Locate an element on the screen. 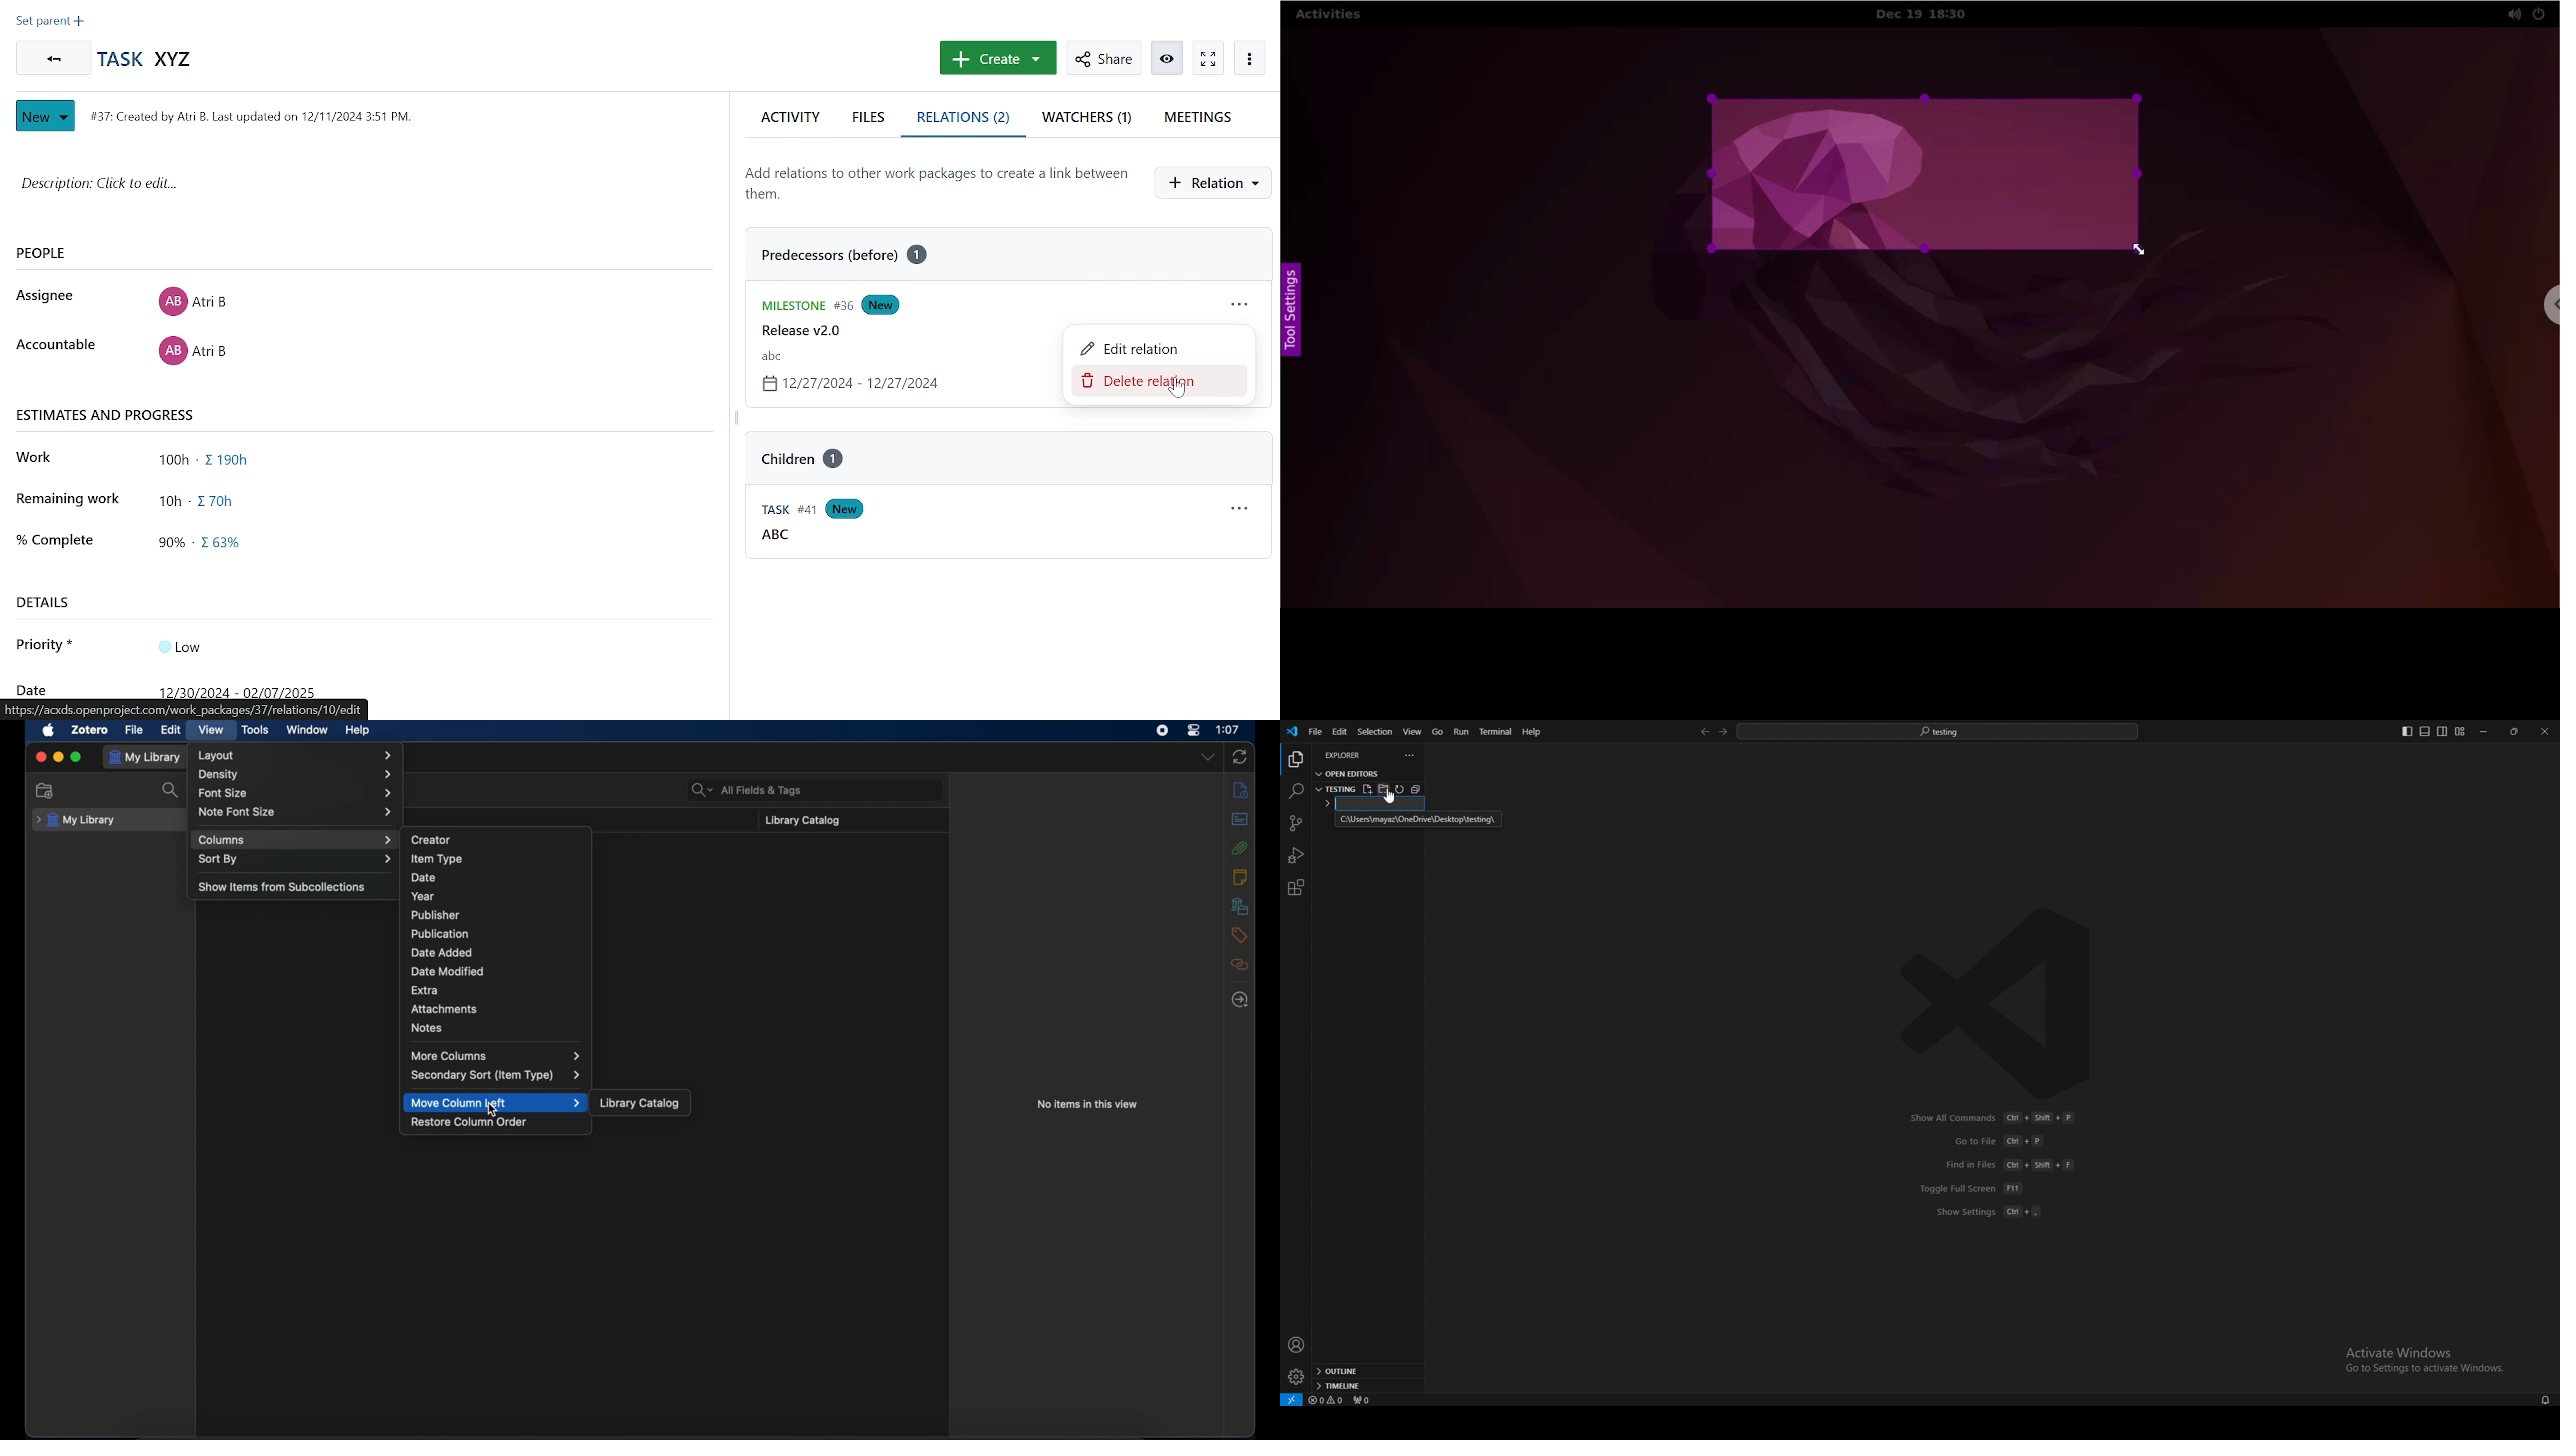  task date 12/27/2024-12/27/2024 is located at coordinates (854, 386).